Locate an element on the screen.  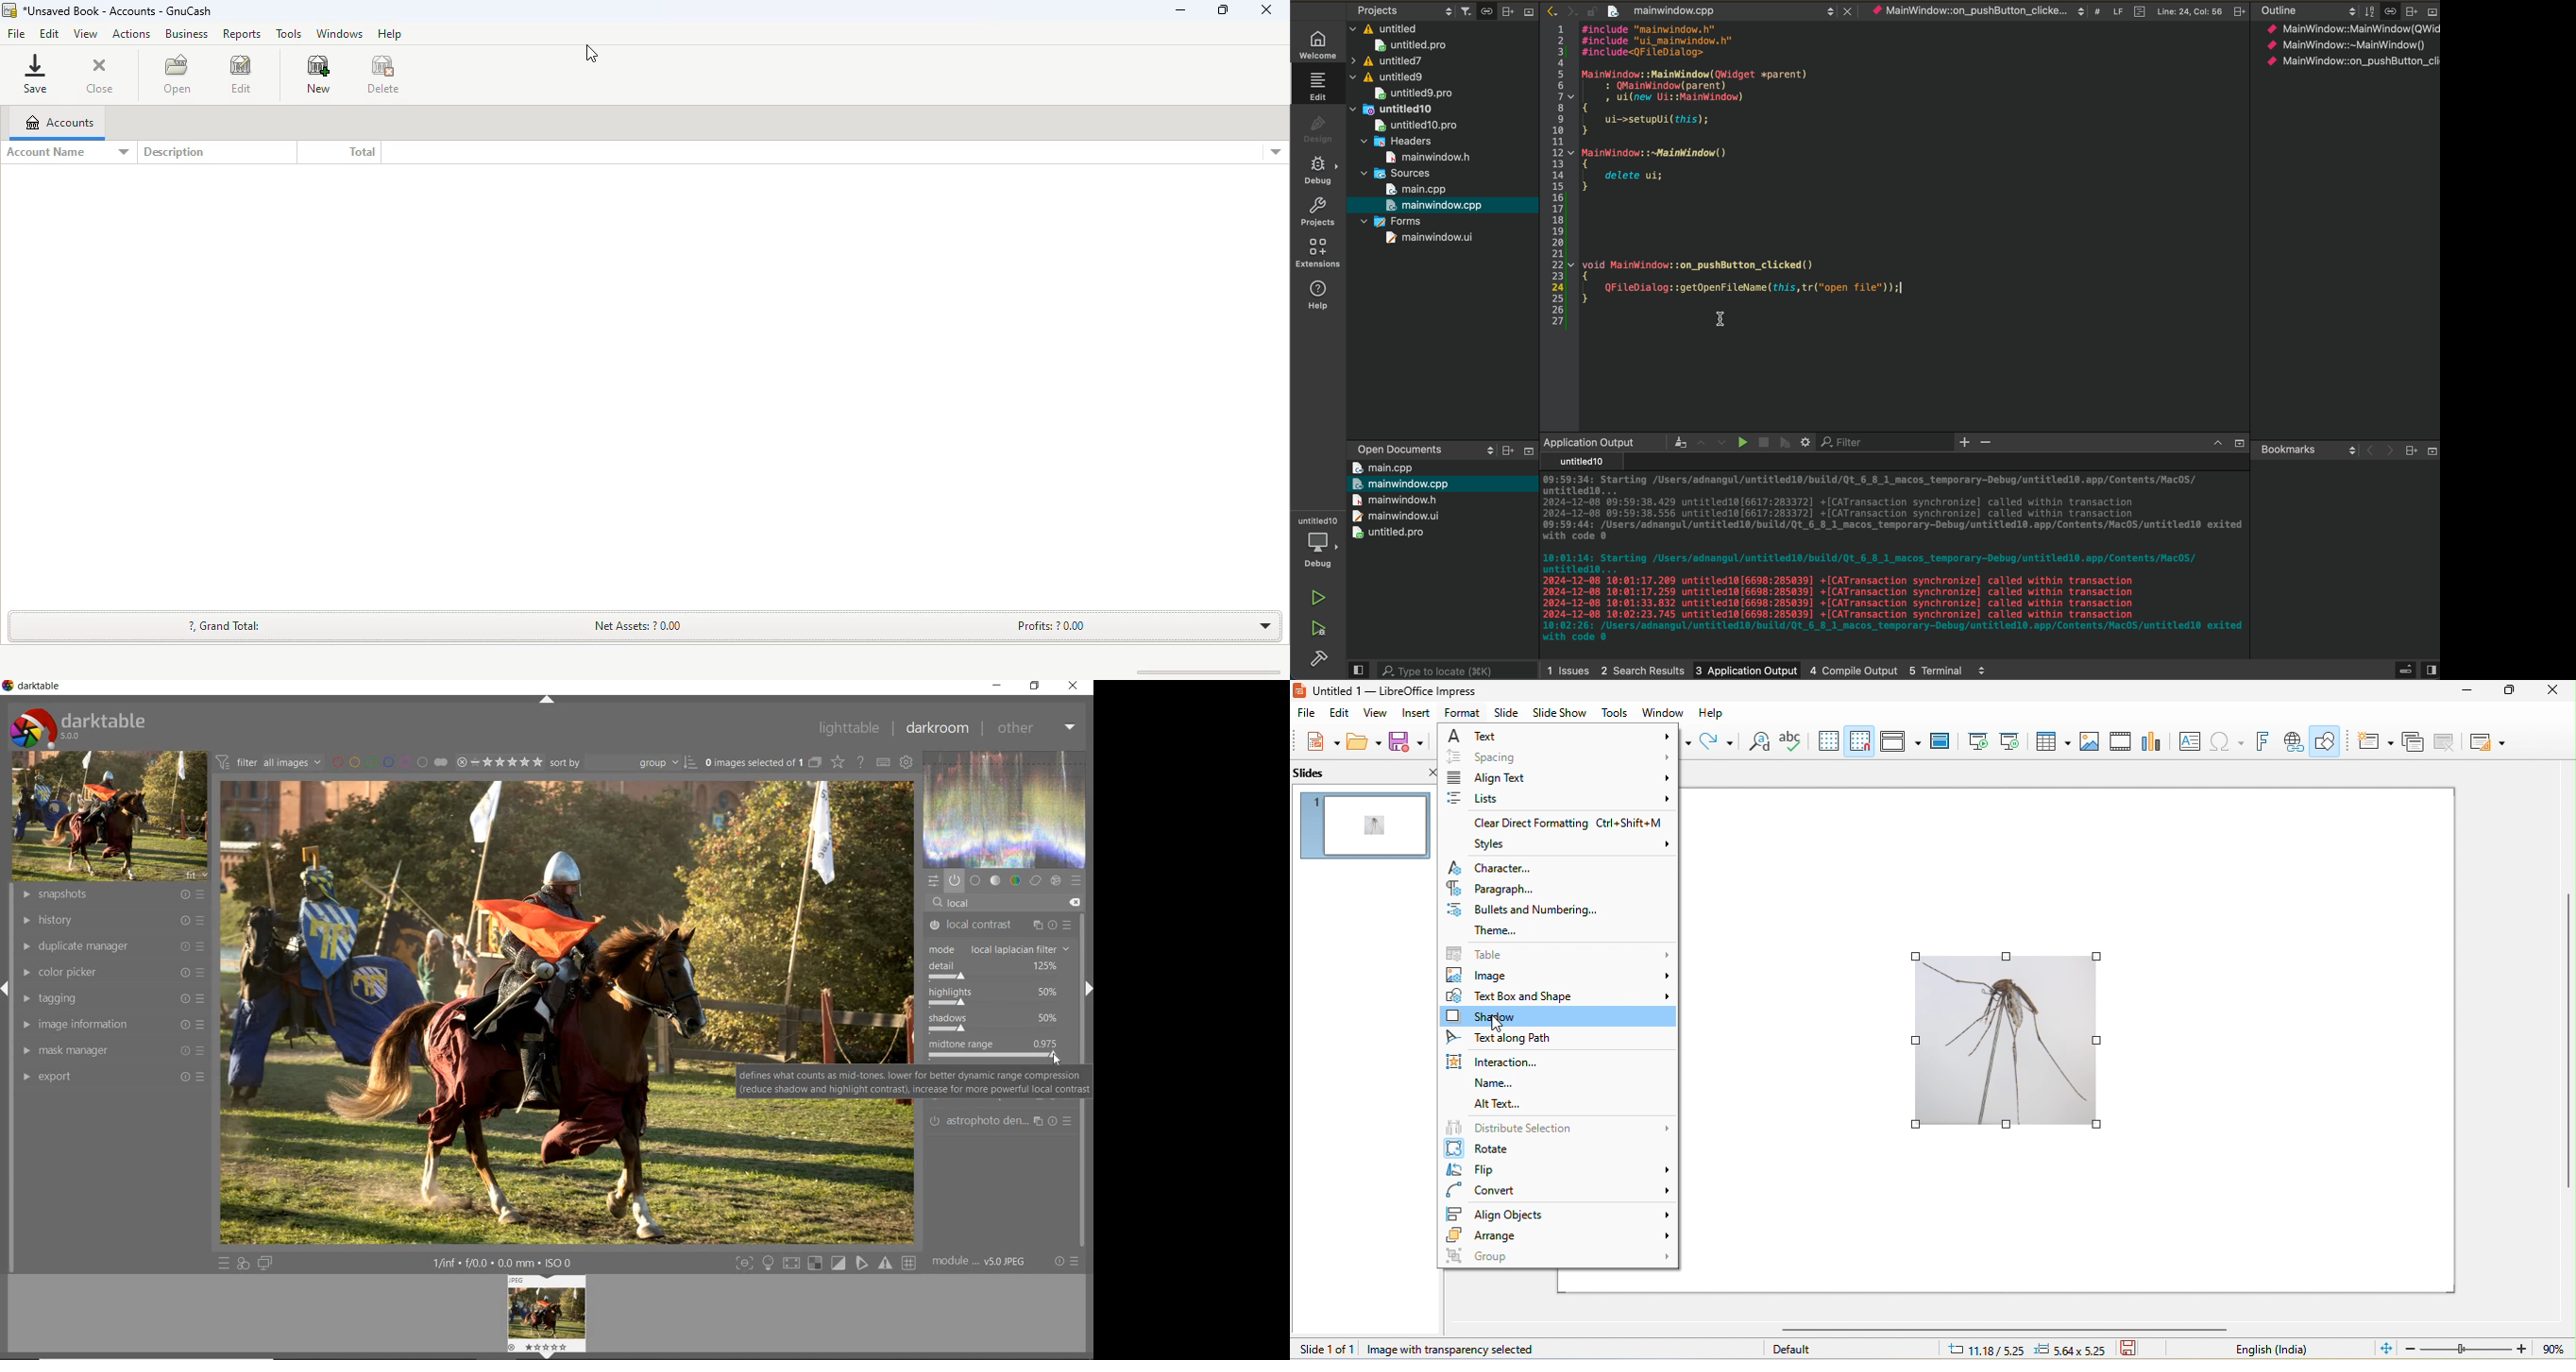
mainwindow.h is located at coordinates (1395, 499).